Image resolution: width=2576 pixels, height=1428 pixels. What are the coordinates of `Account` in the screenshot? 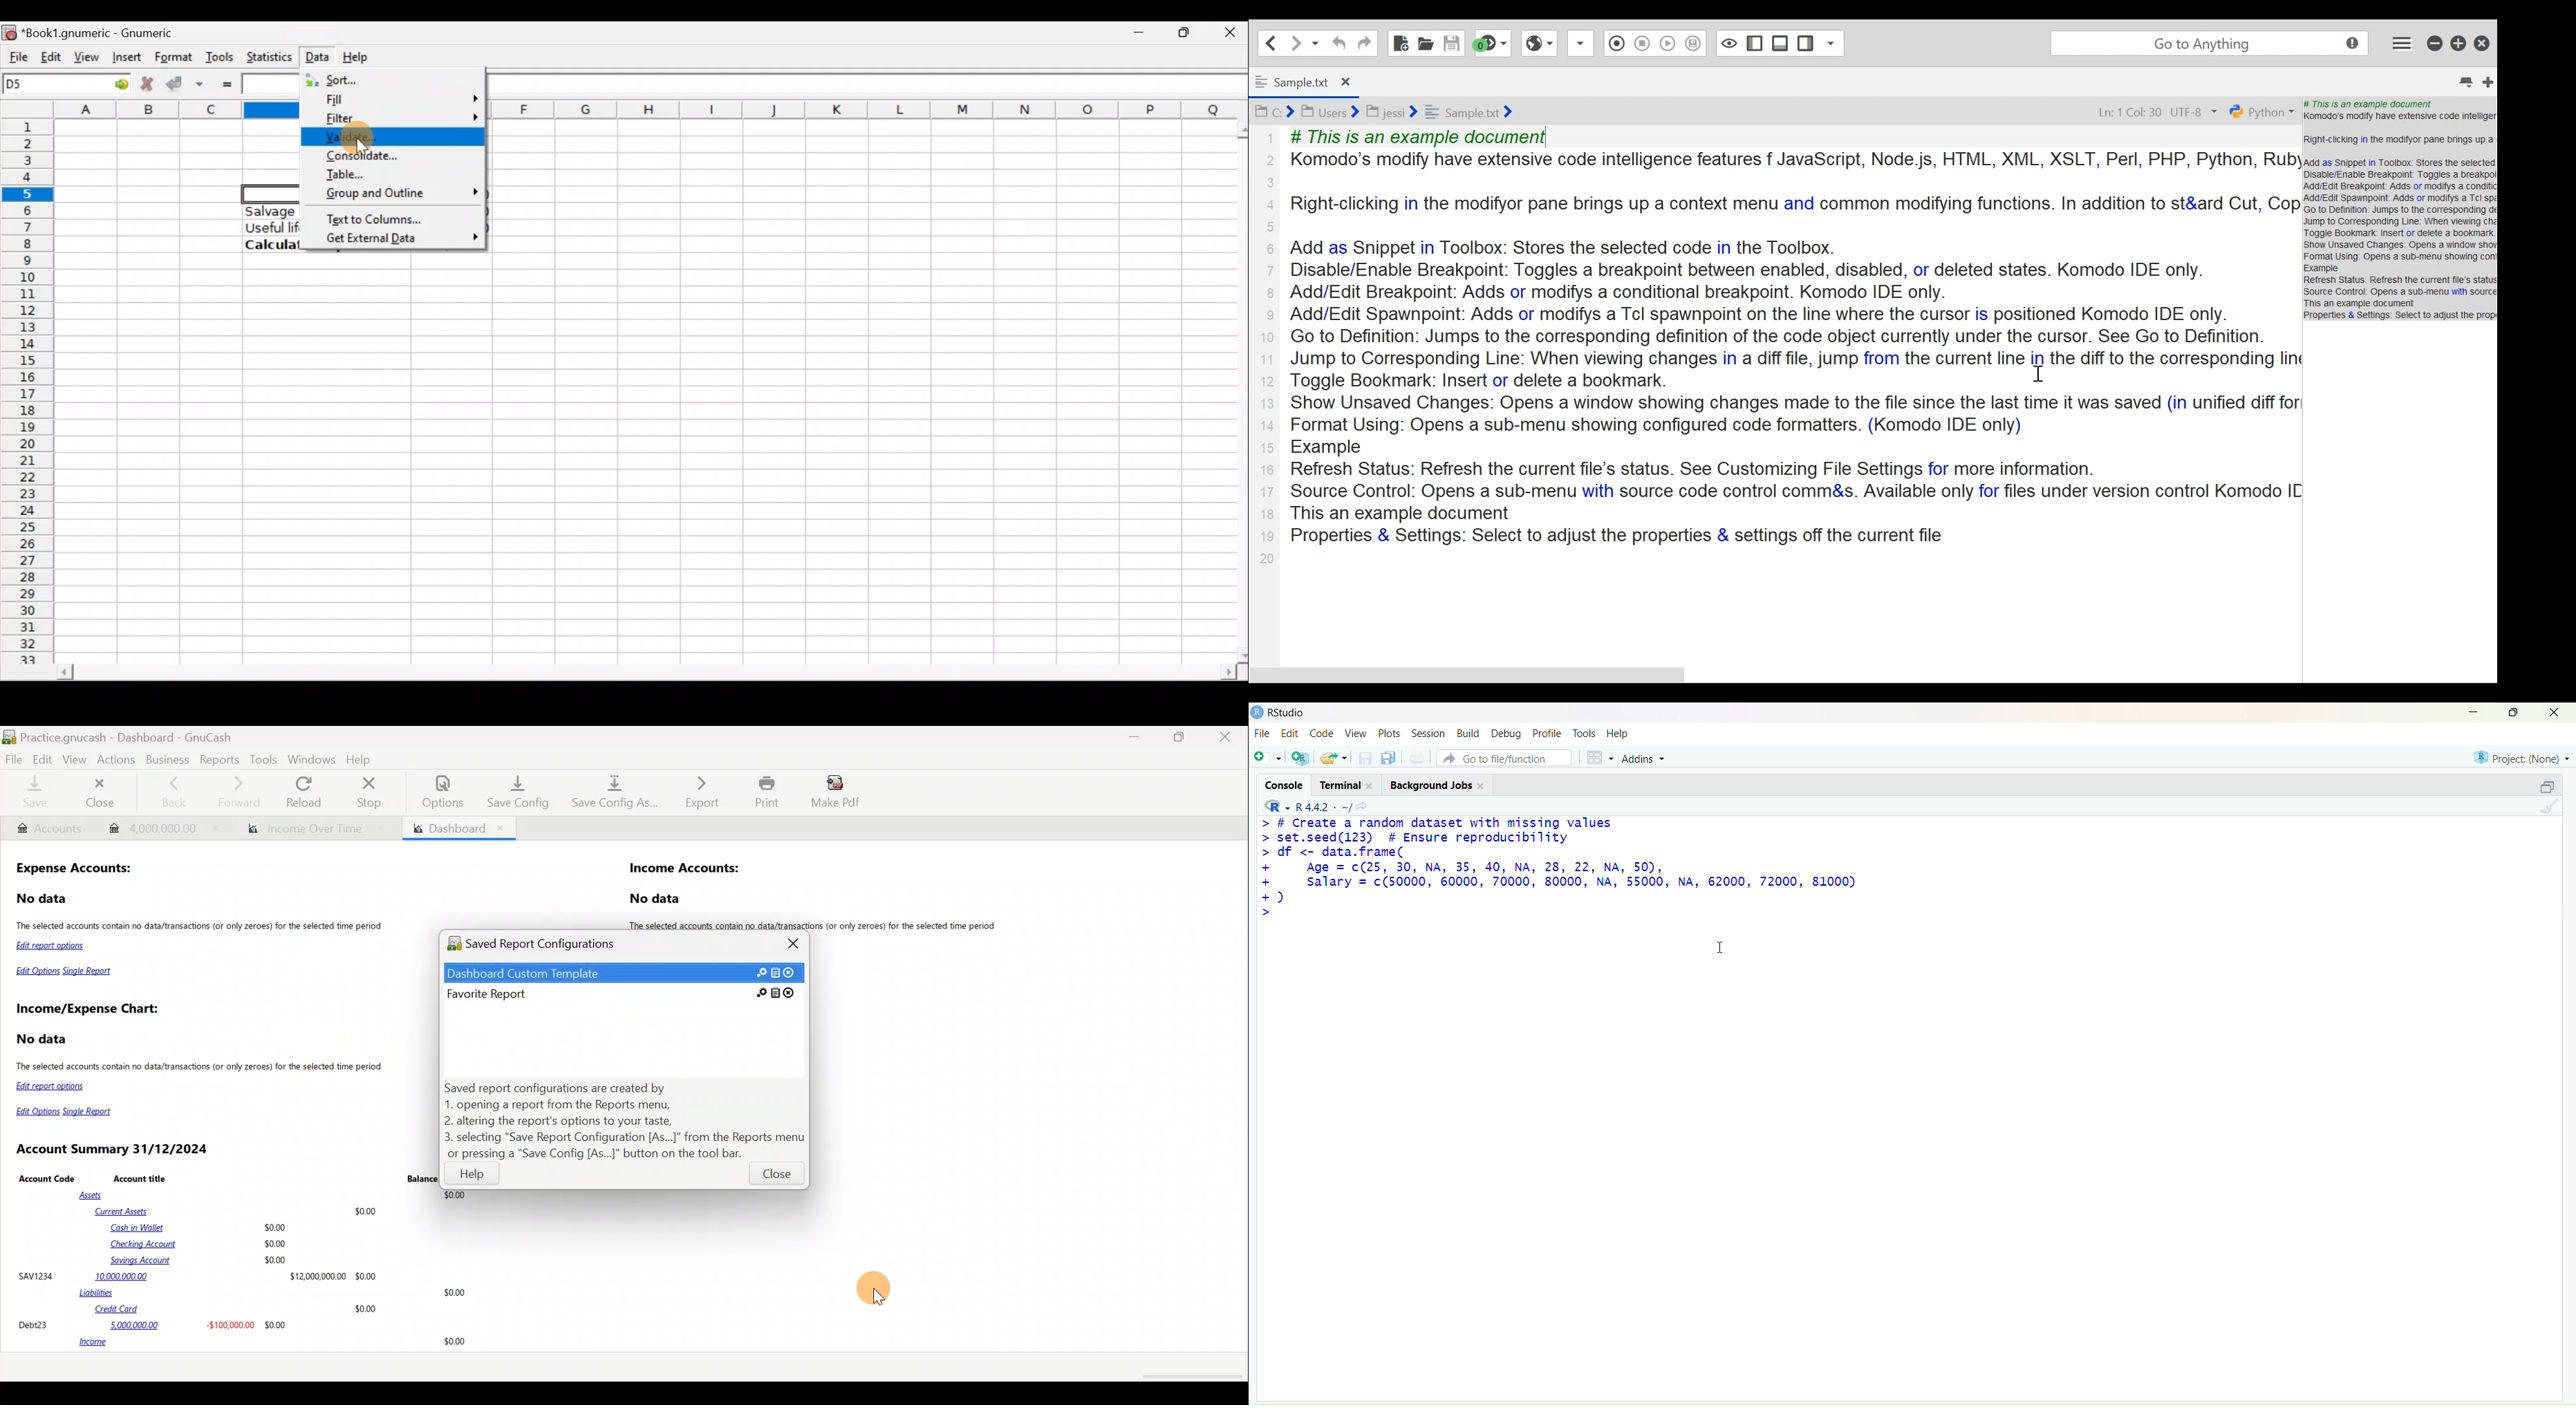 It's located at (49, 829).